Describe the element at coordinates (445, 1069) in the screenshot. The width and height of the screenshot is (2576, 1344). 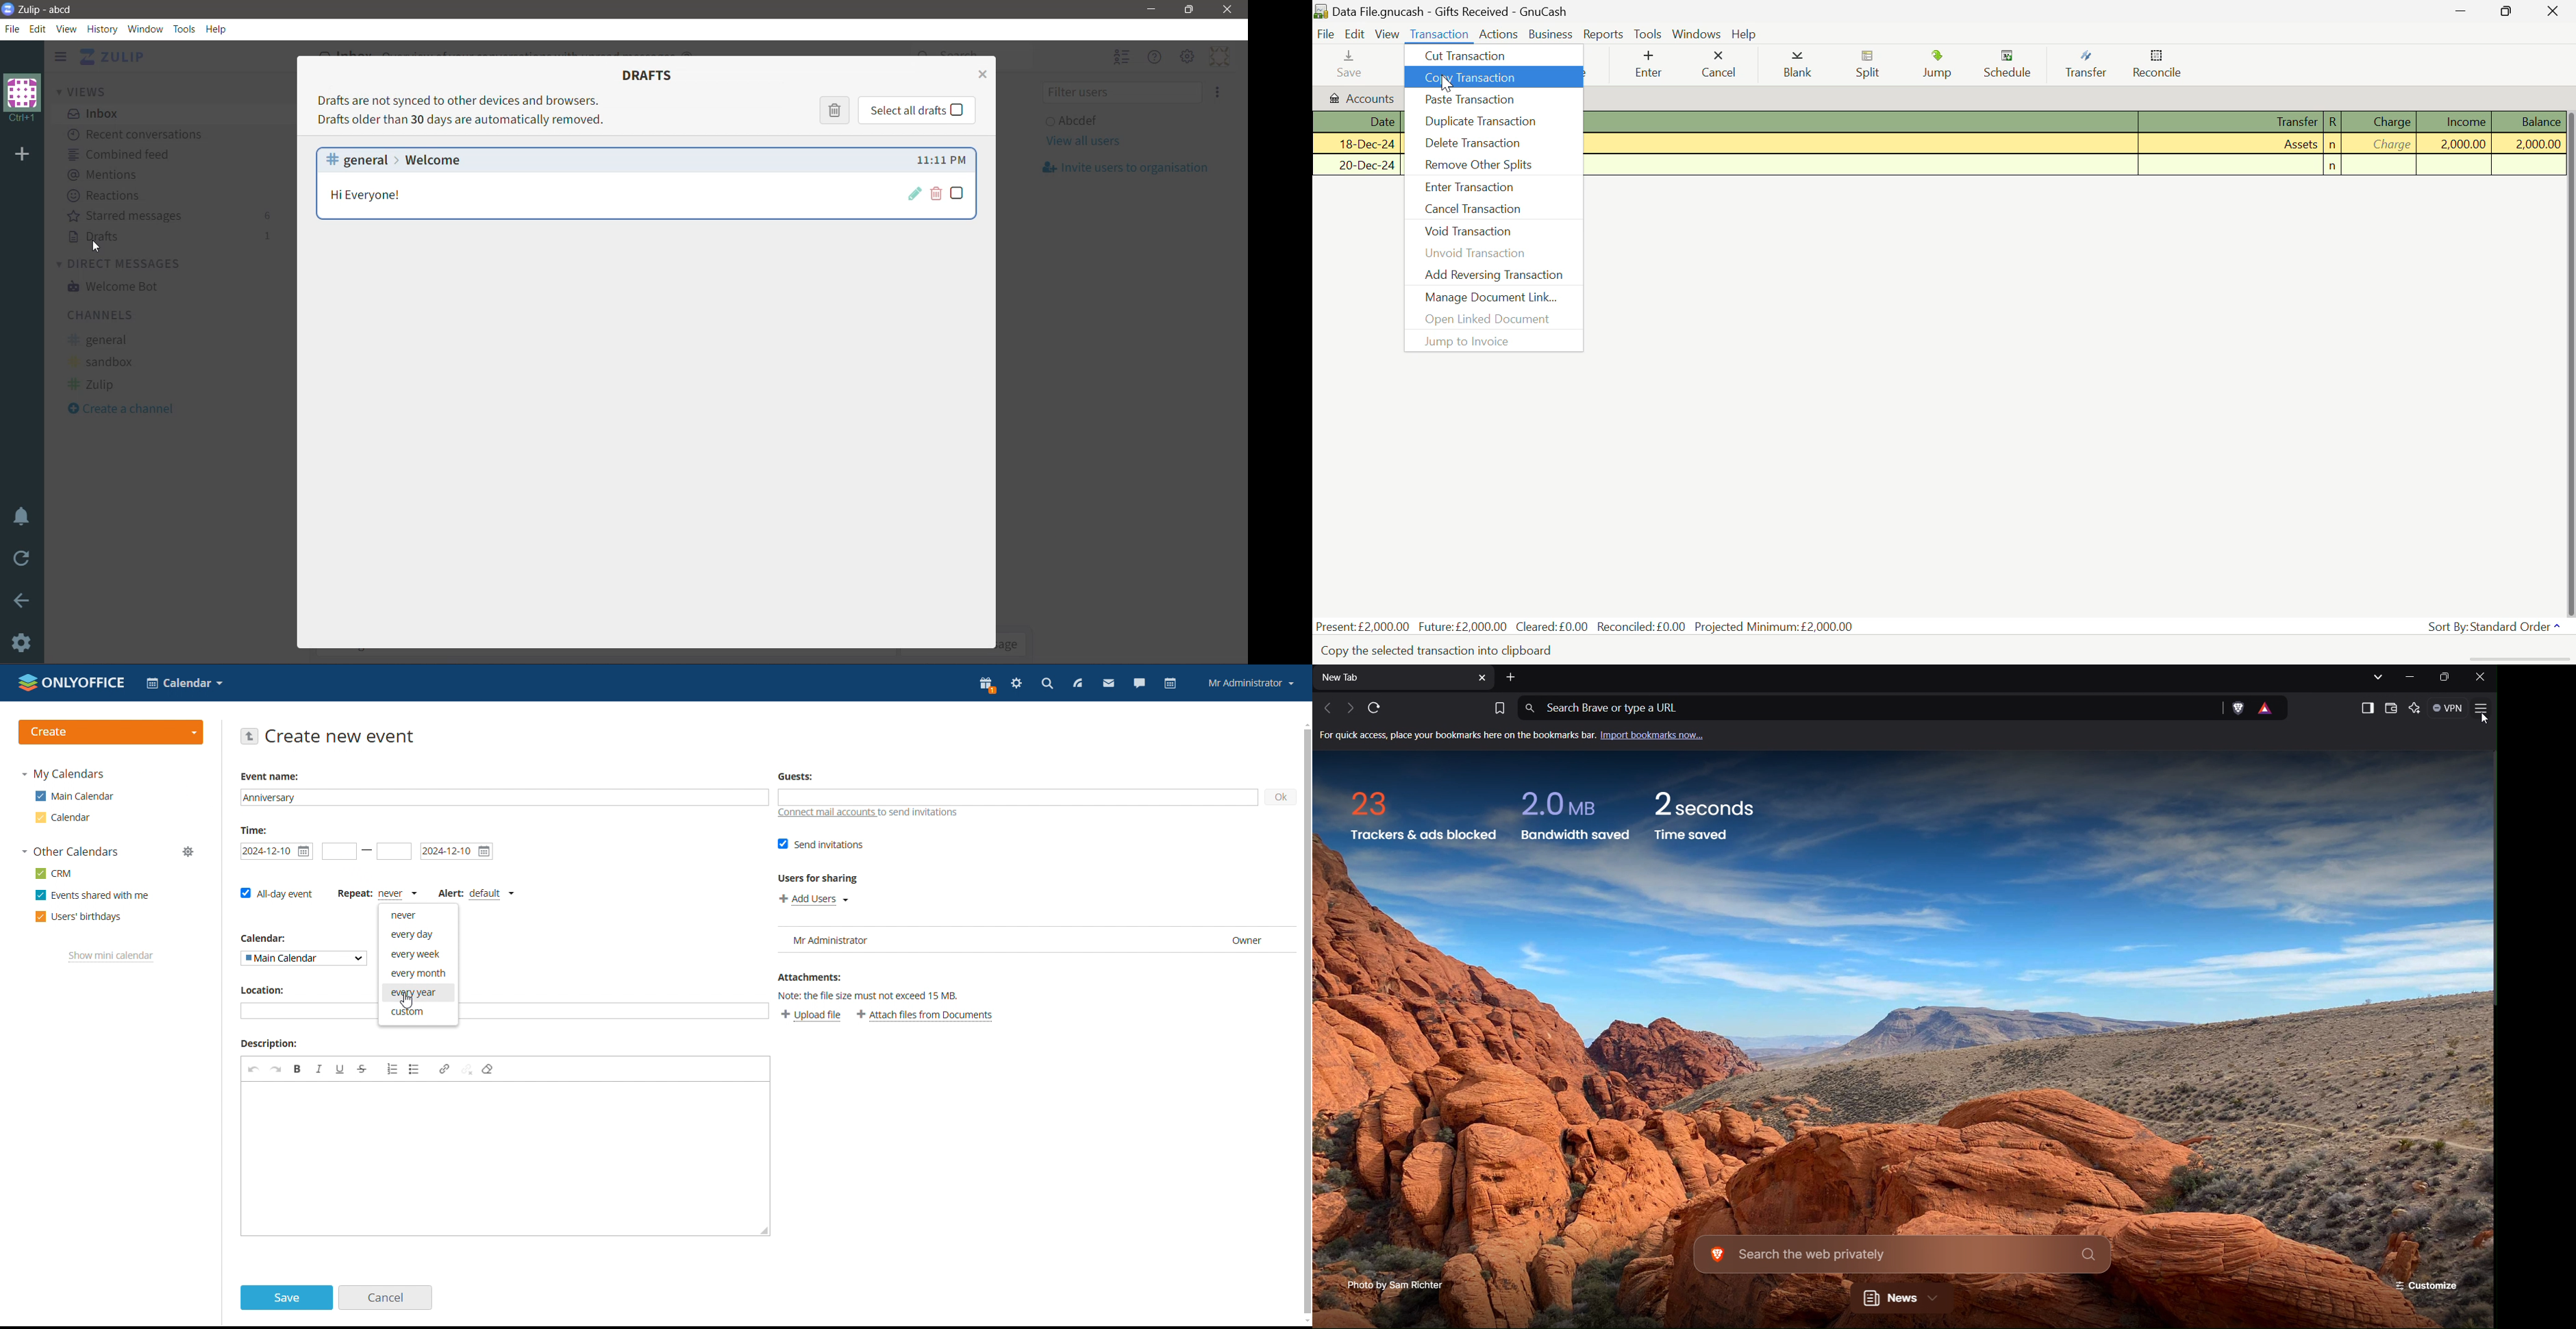
I see `link` at that location.